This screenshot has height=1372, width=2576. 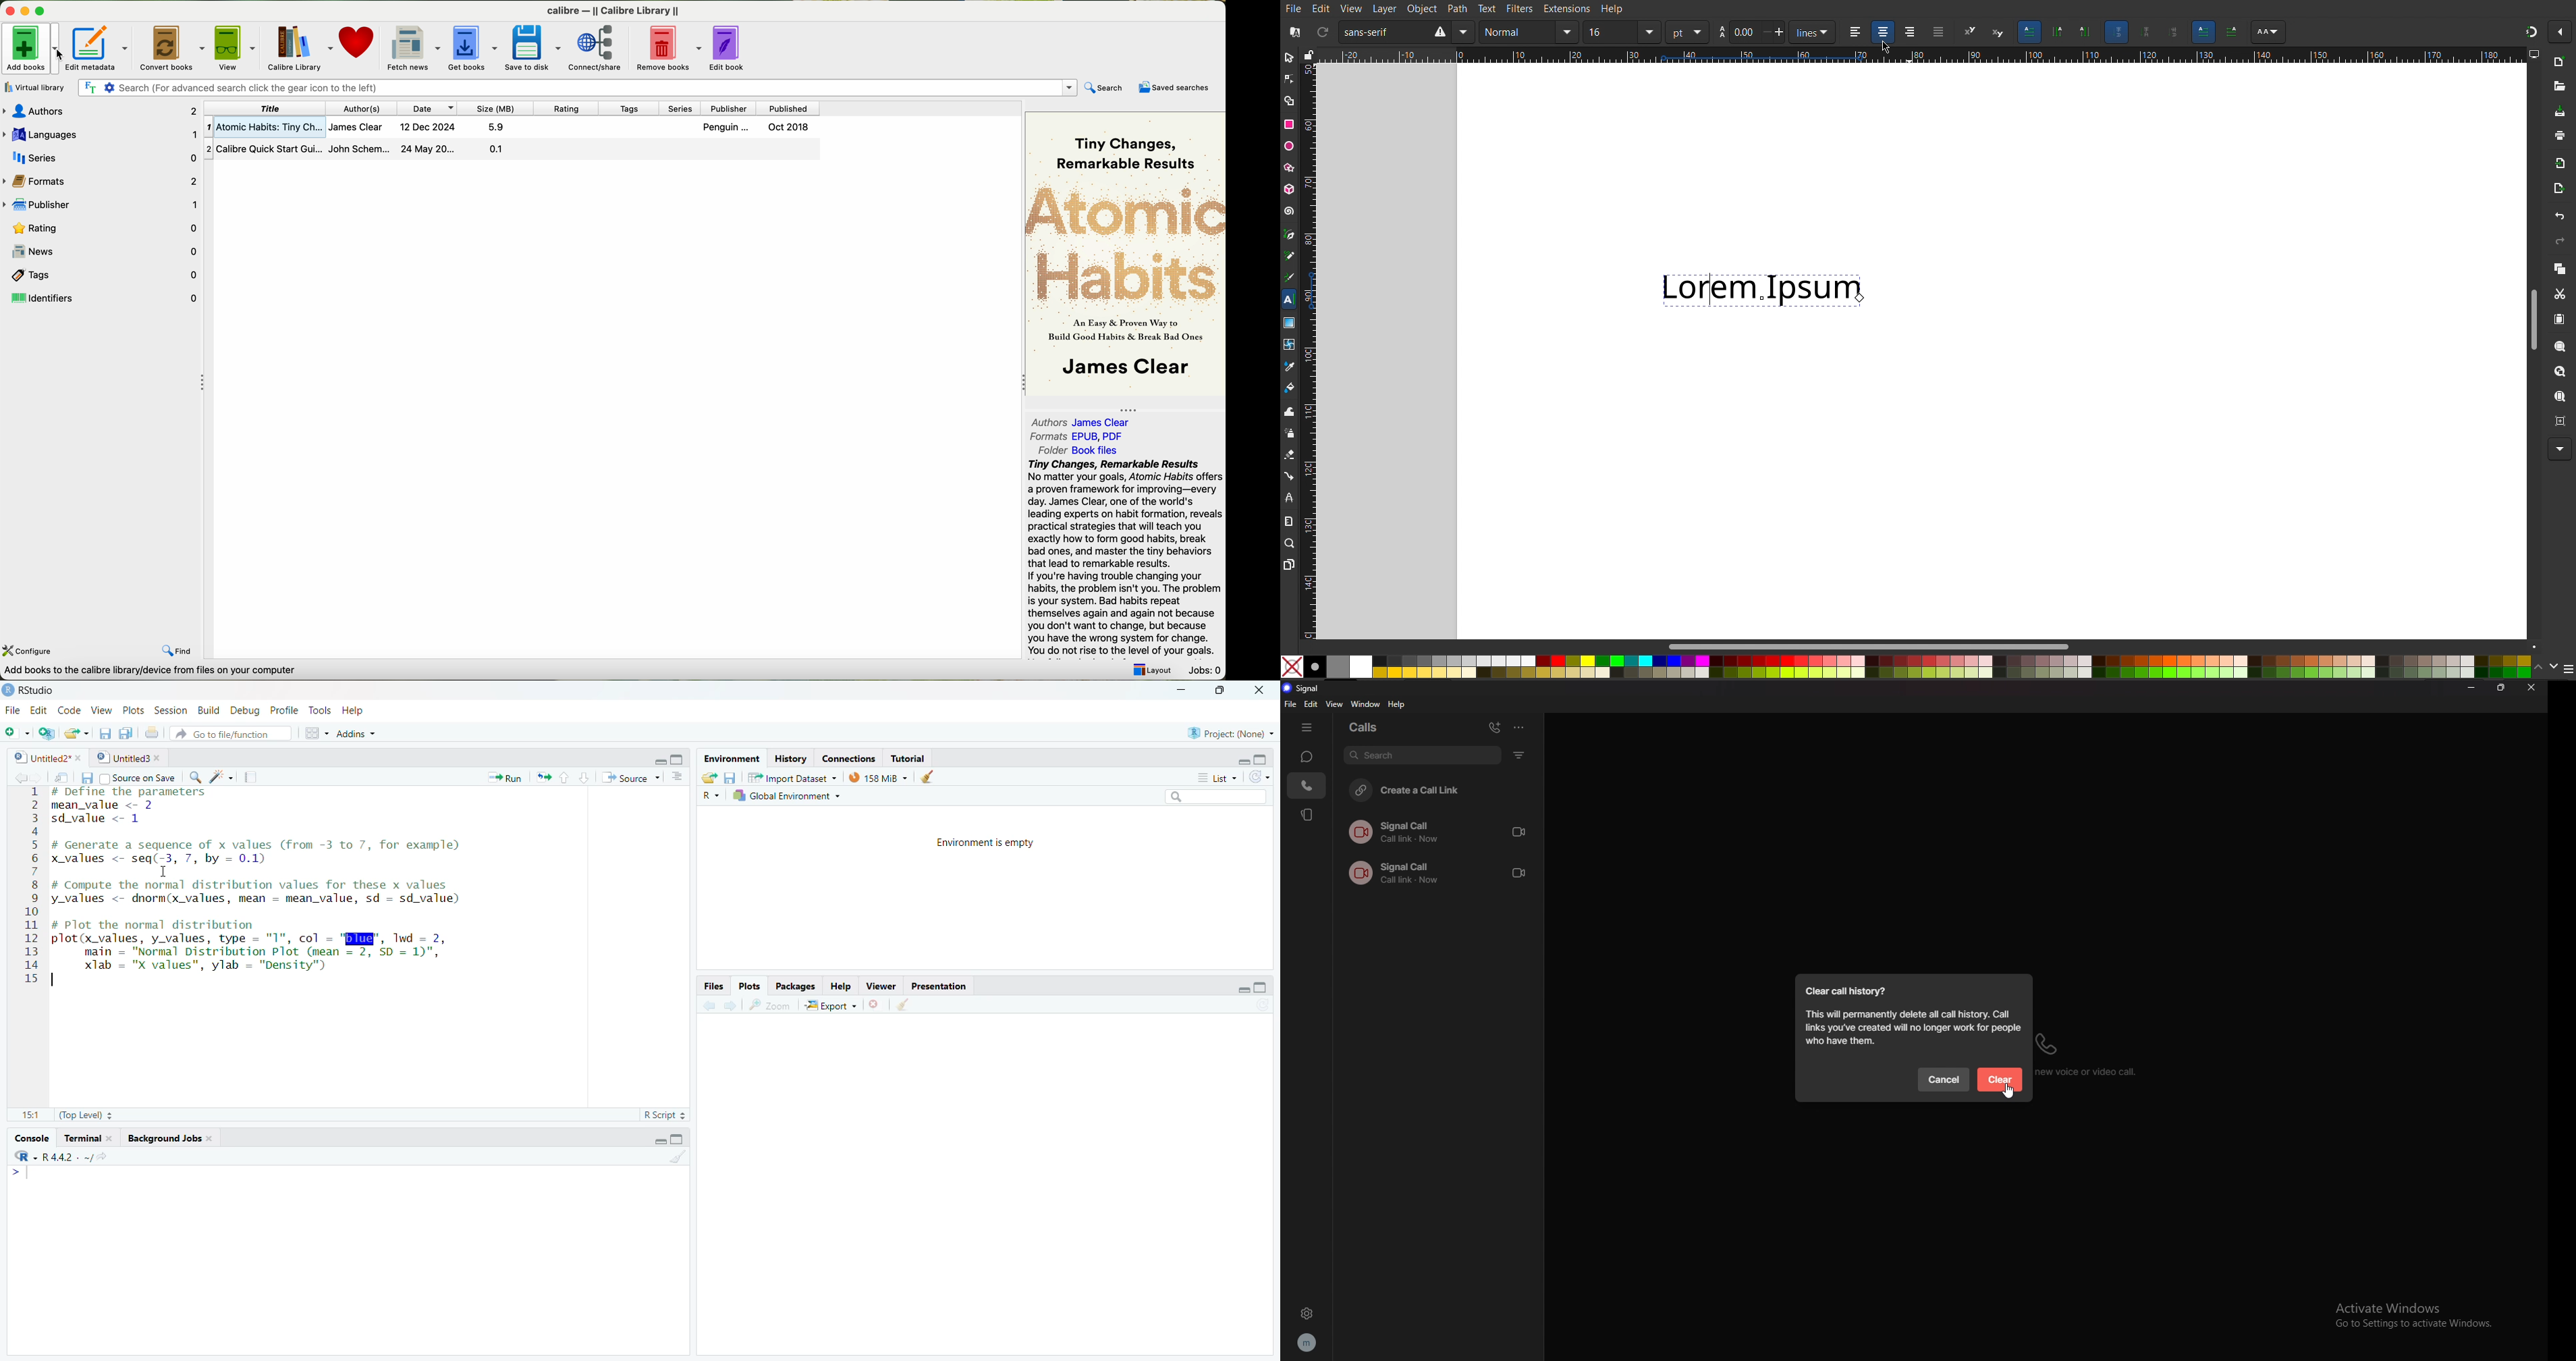 I want to click on 11, so click(x=25, y=1112).